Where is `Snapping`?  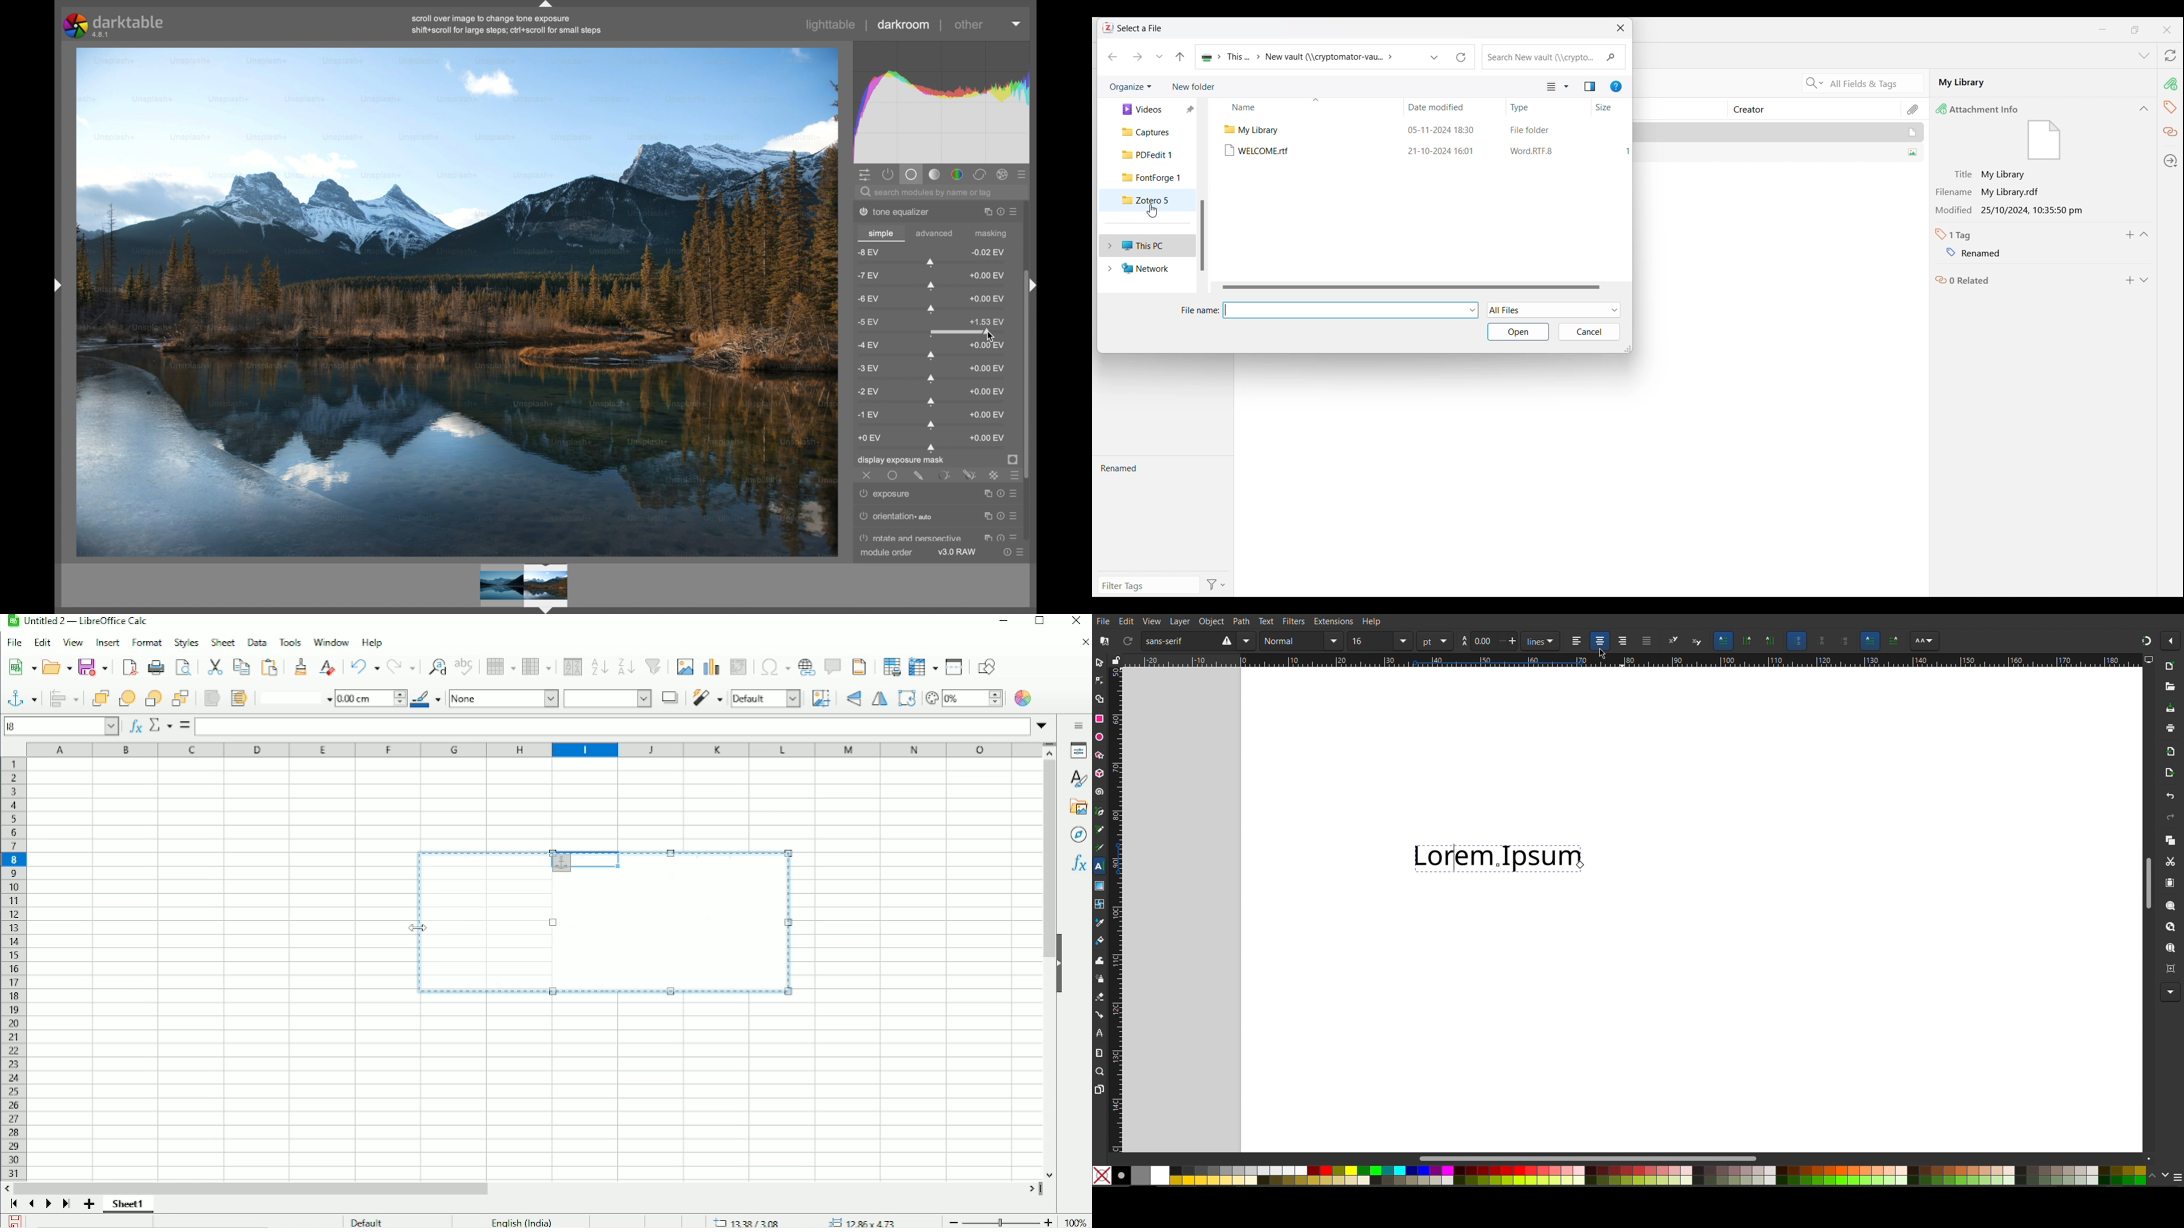
Snapping is located at coordinates (2144, 641).